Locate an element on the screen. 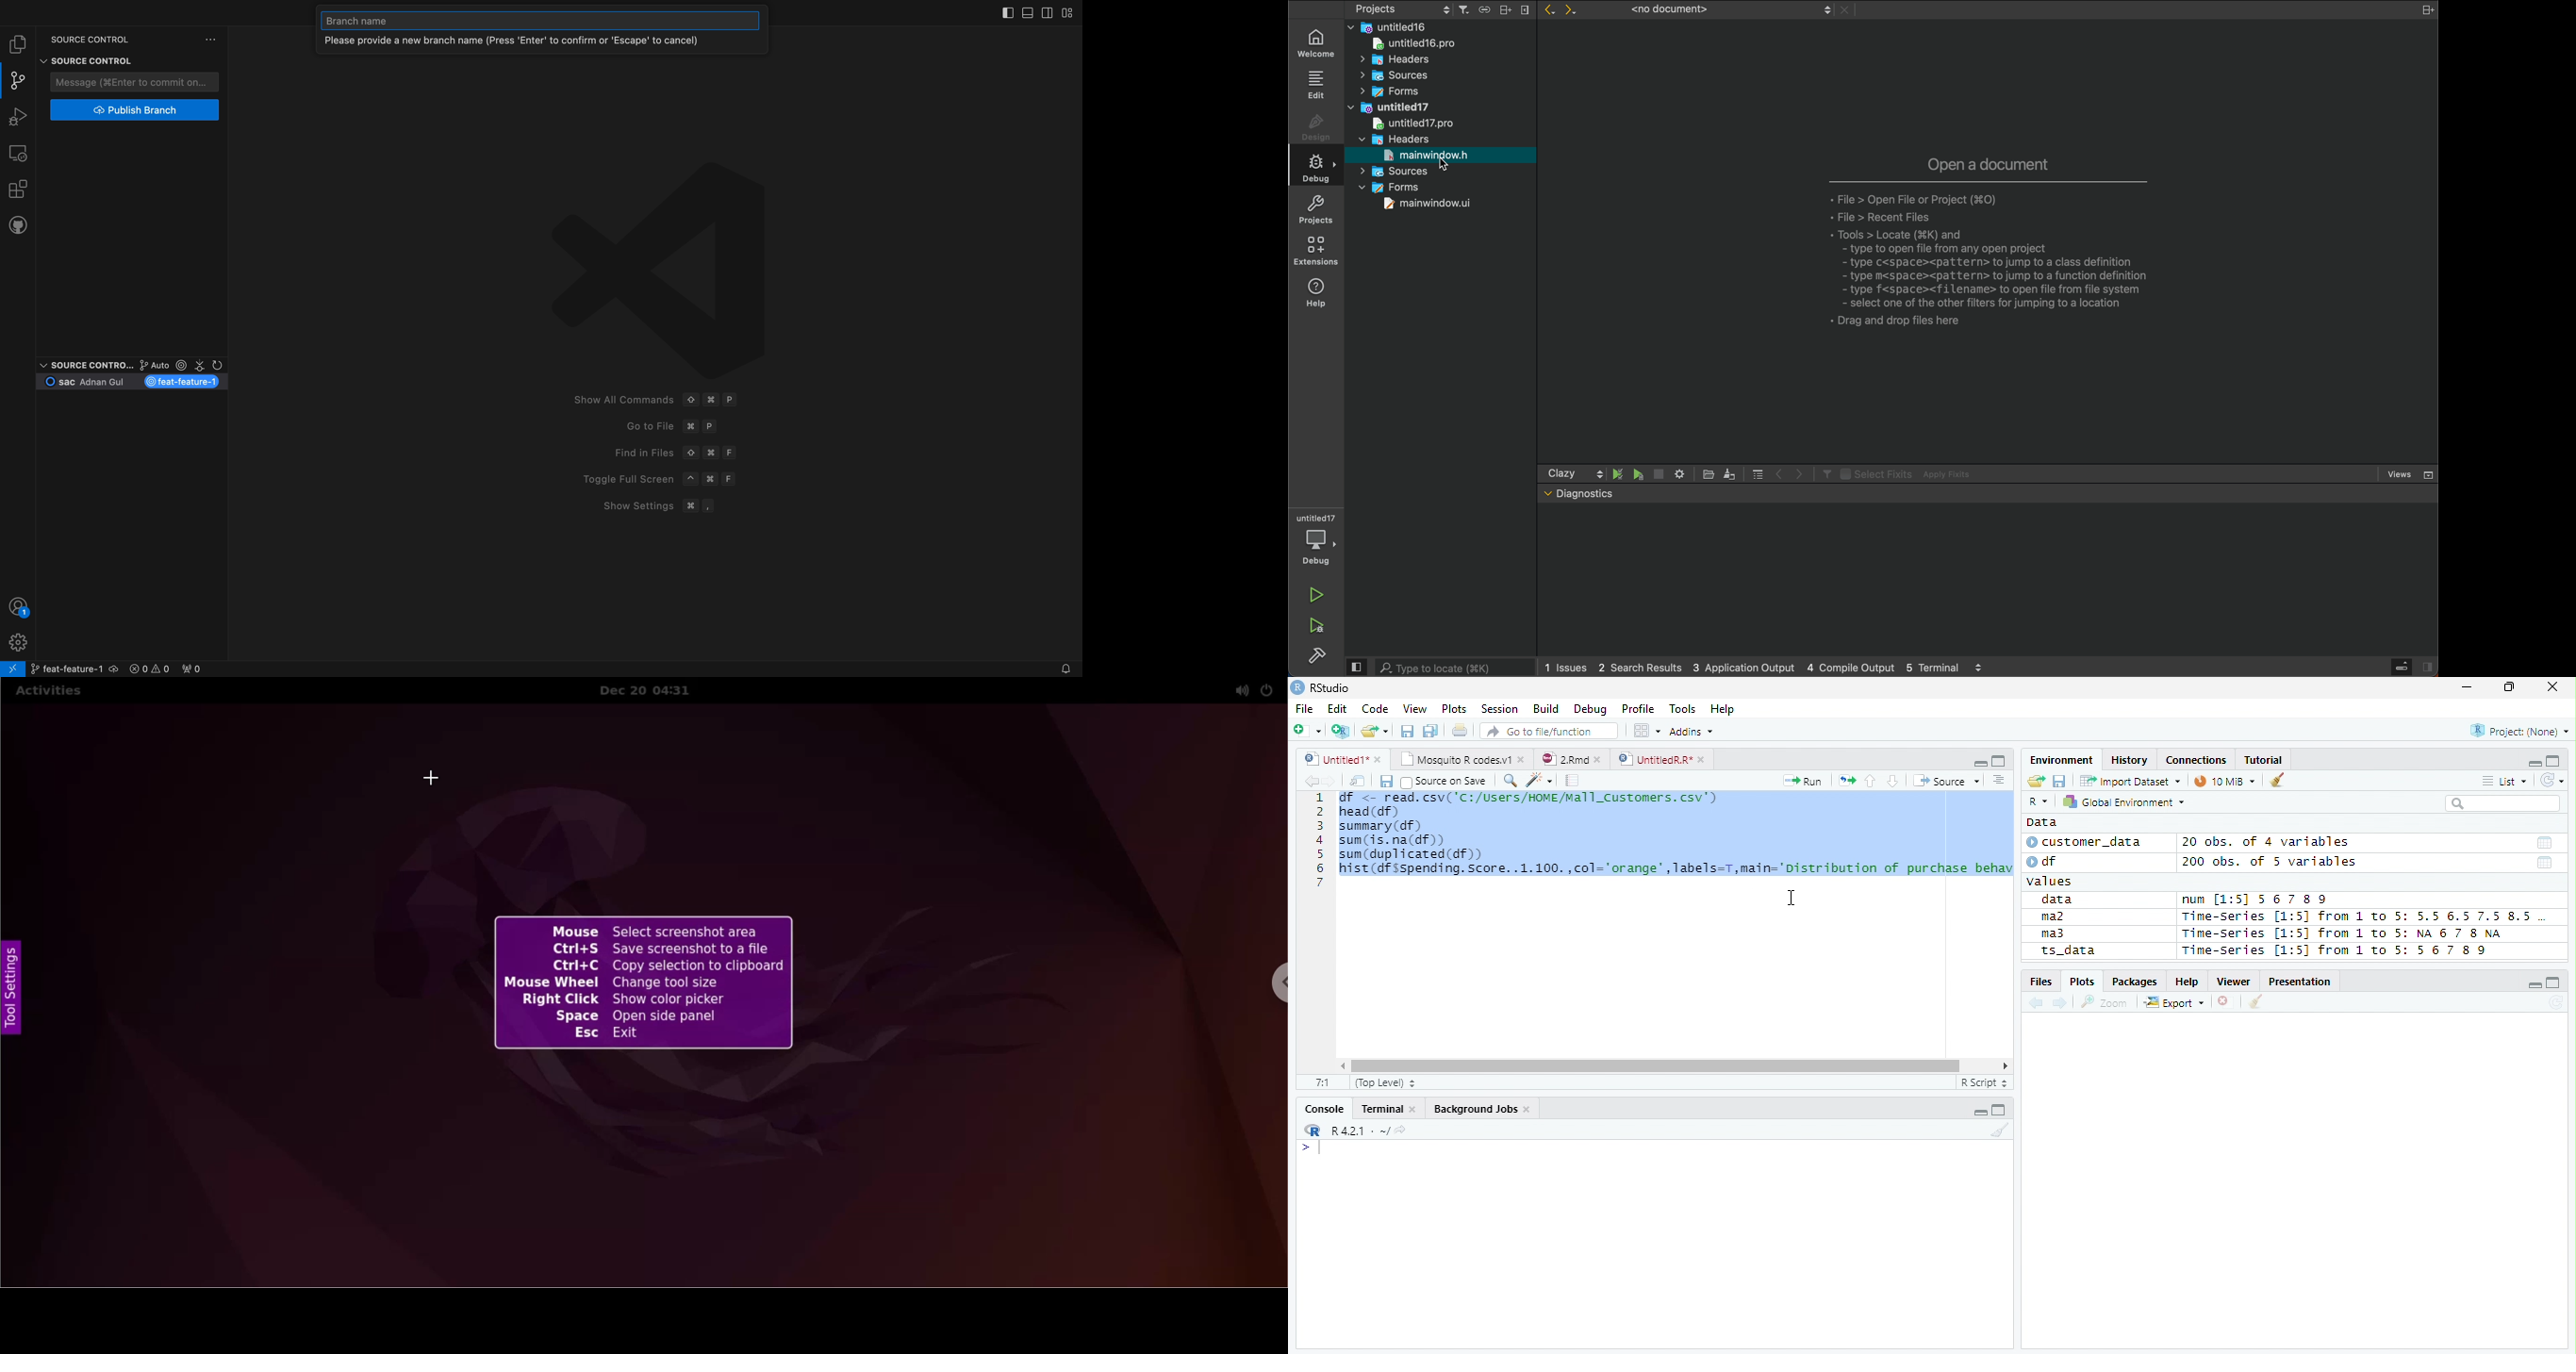 This screenshot has height=1372, width=2576. Find/Replace is located at coordinates (1509, 780).